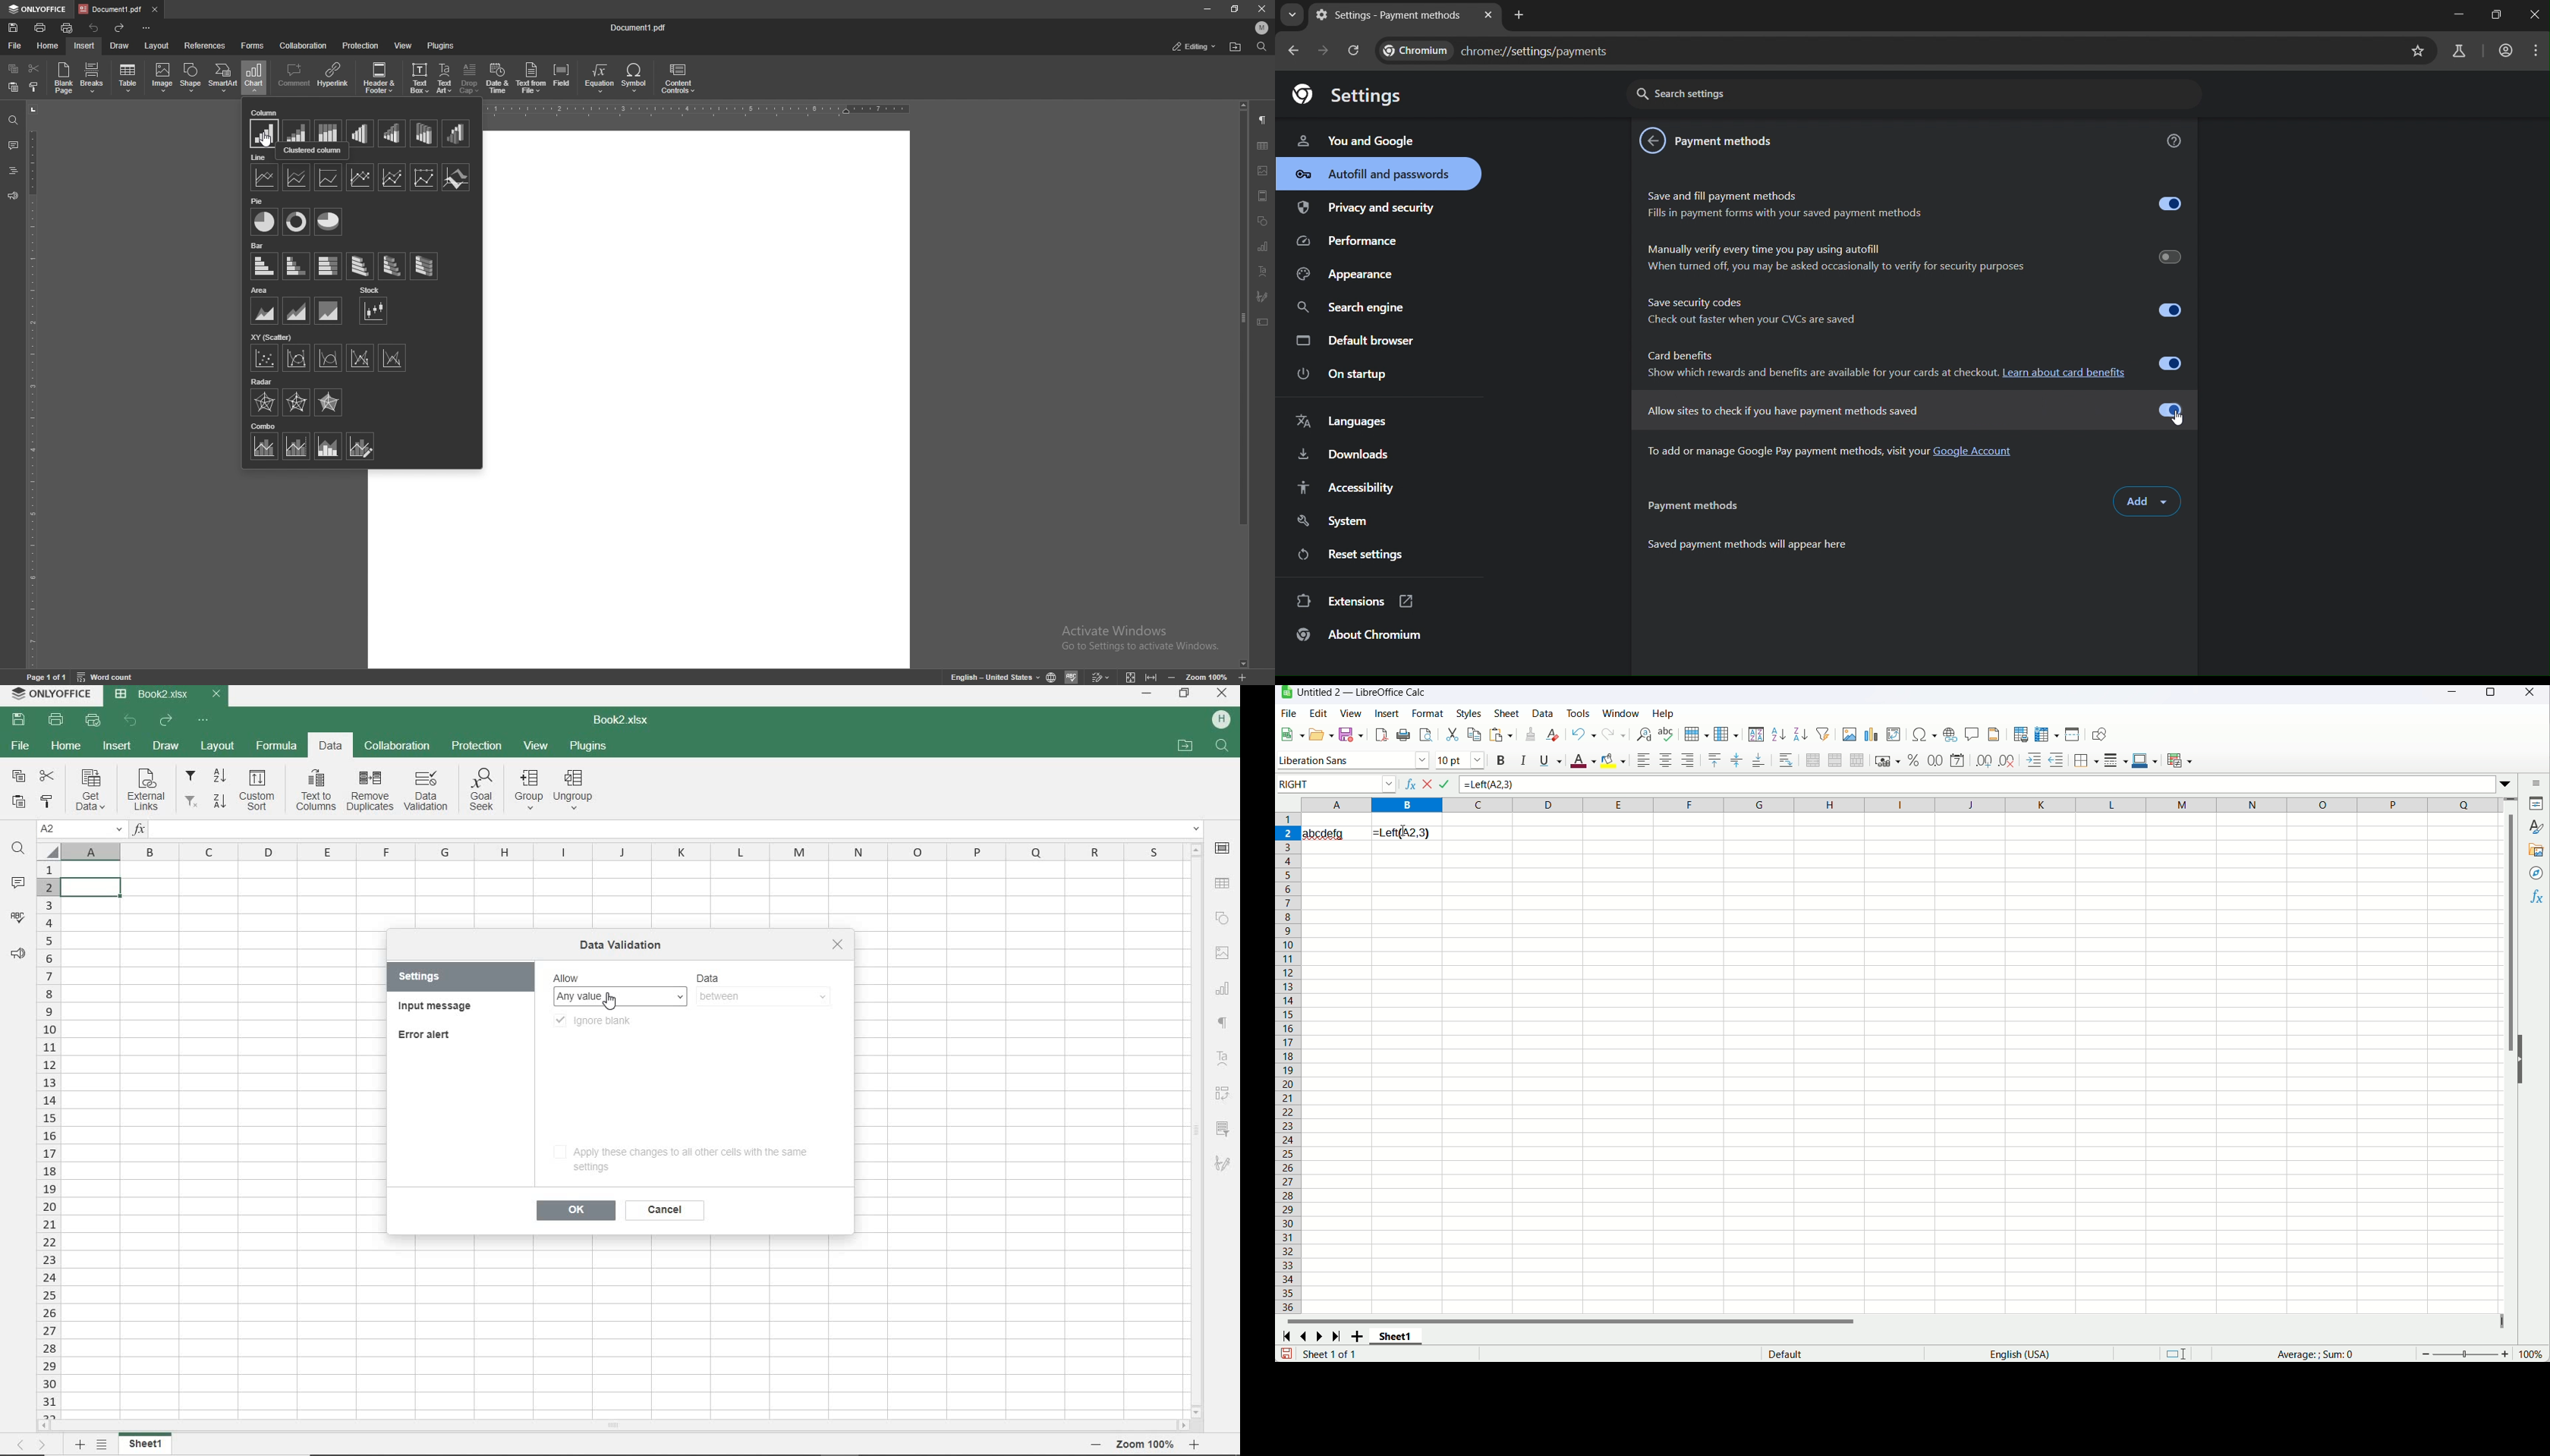  I want to click on define print area, so click(2022, 734).